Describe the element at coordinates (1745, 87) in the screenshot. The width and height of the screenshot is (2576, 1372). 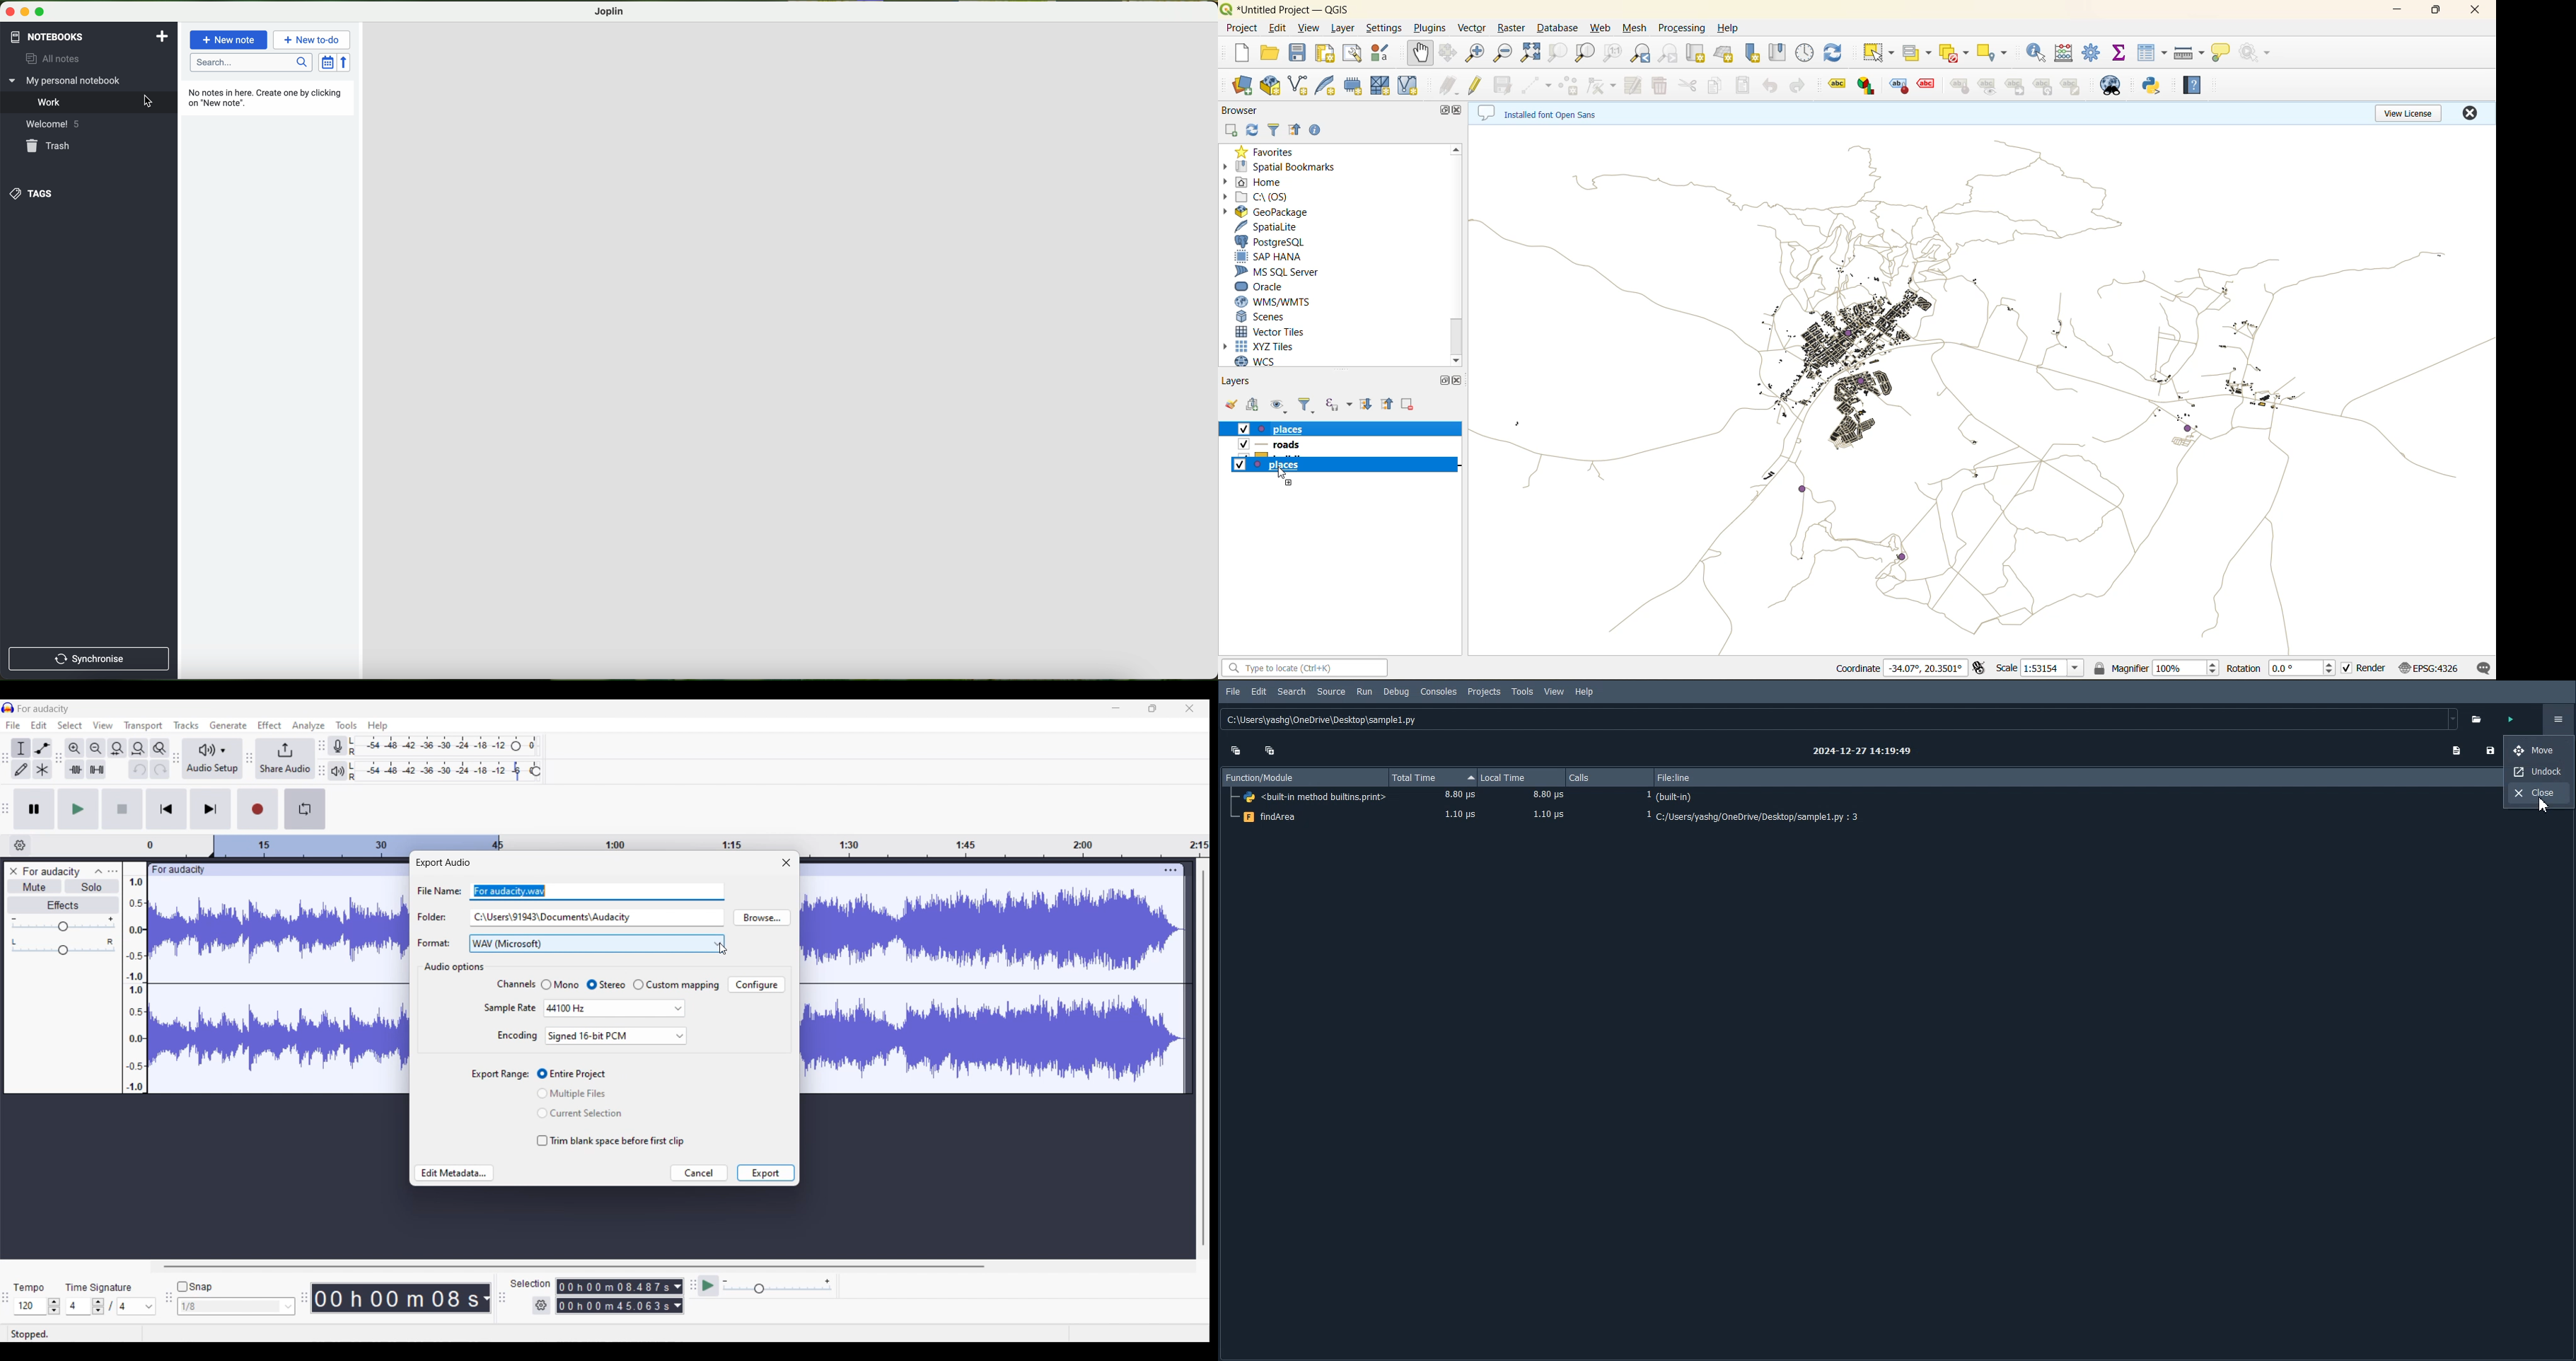
I see `paste` at that location.